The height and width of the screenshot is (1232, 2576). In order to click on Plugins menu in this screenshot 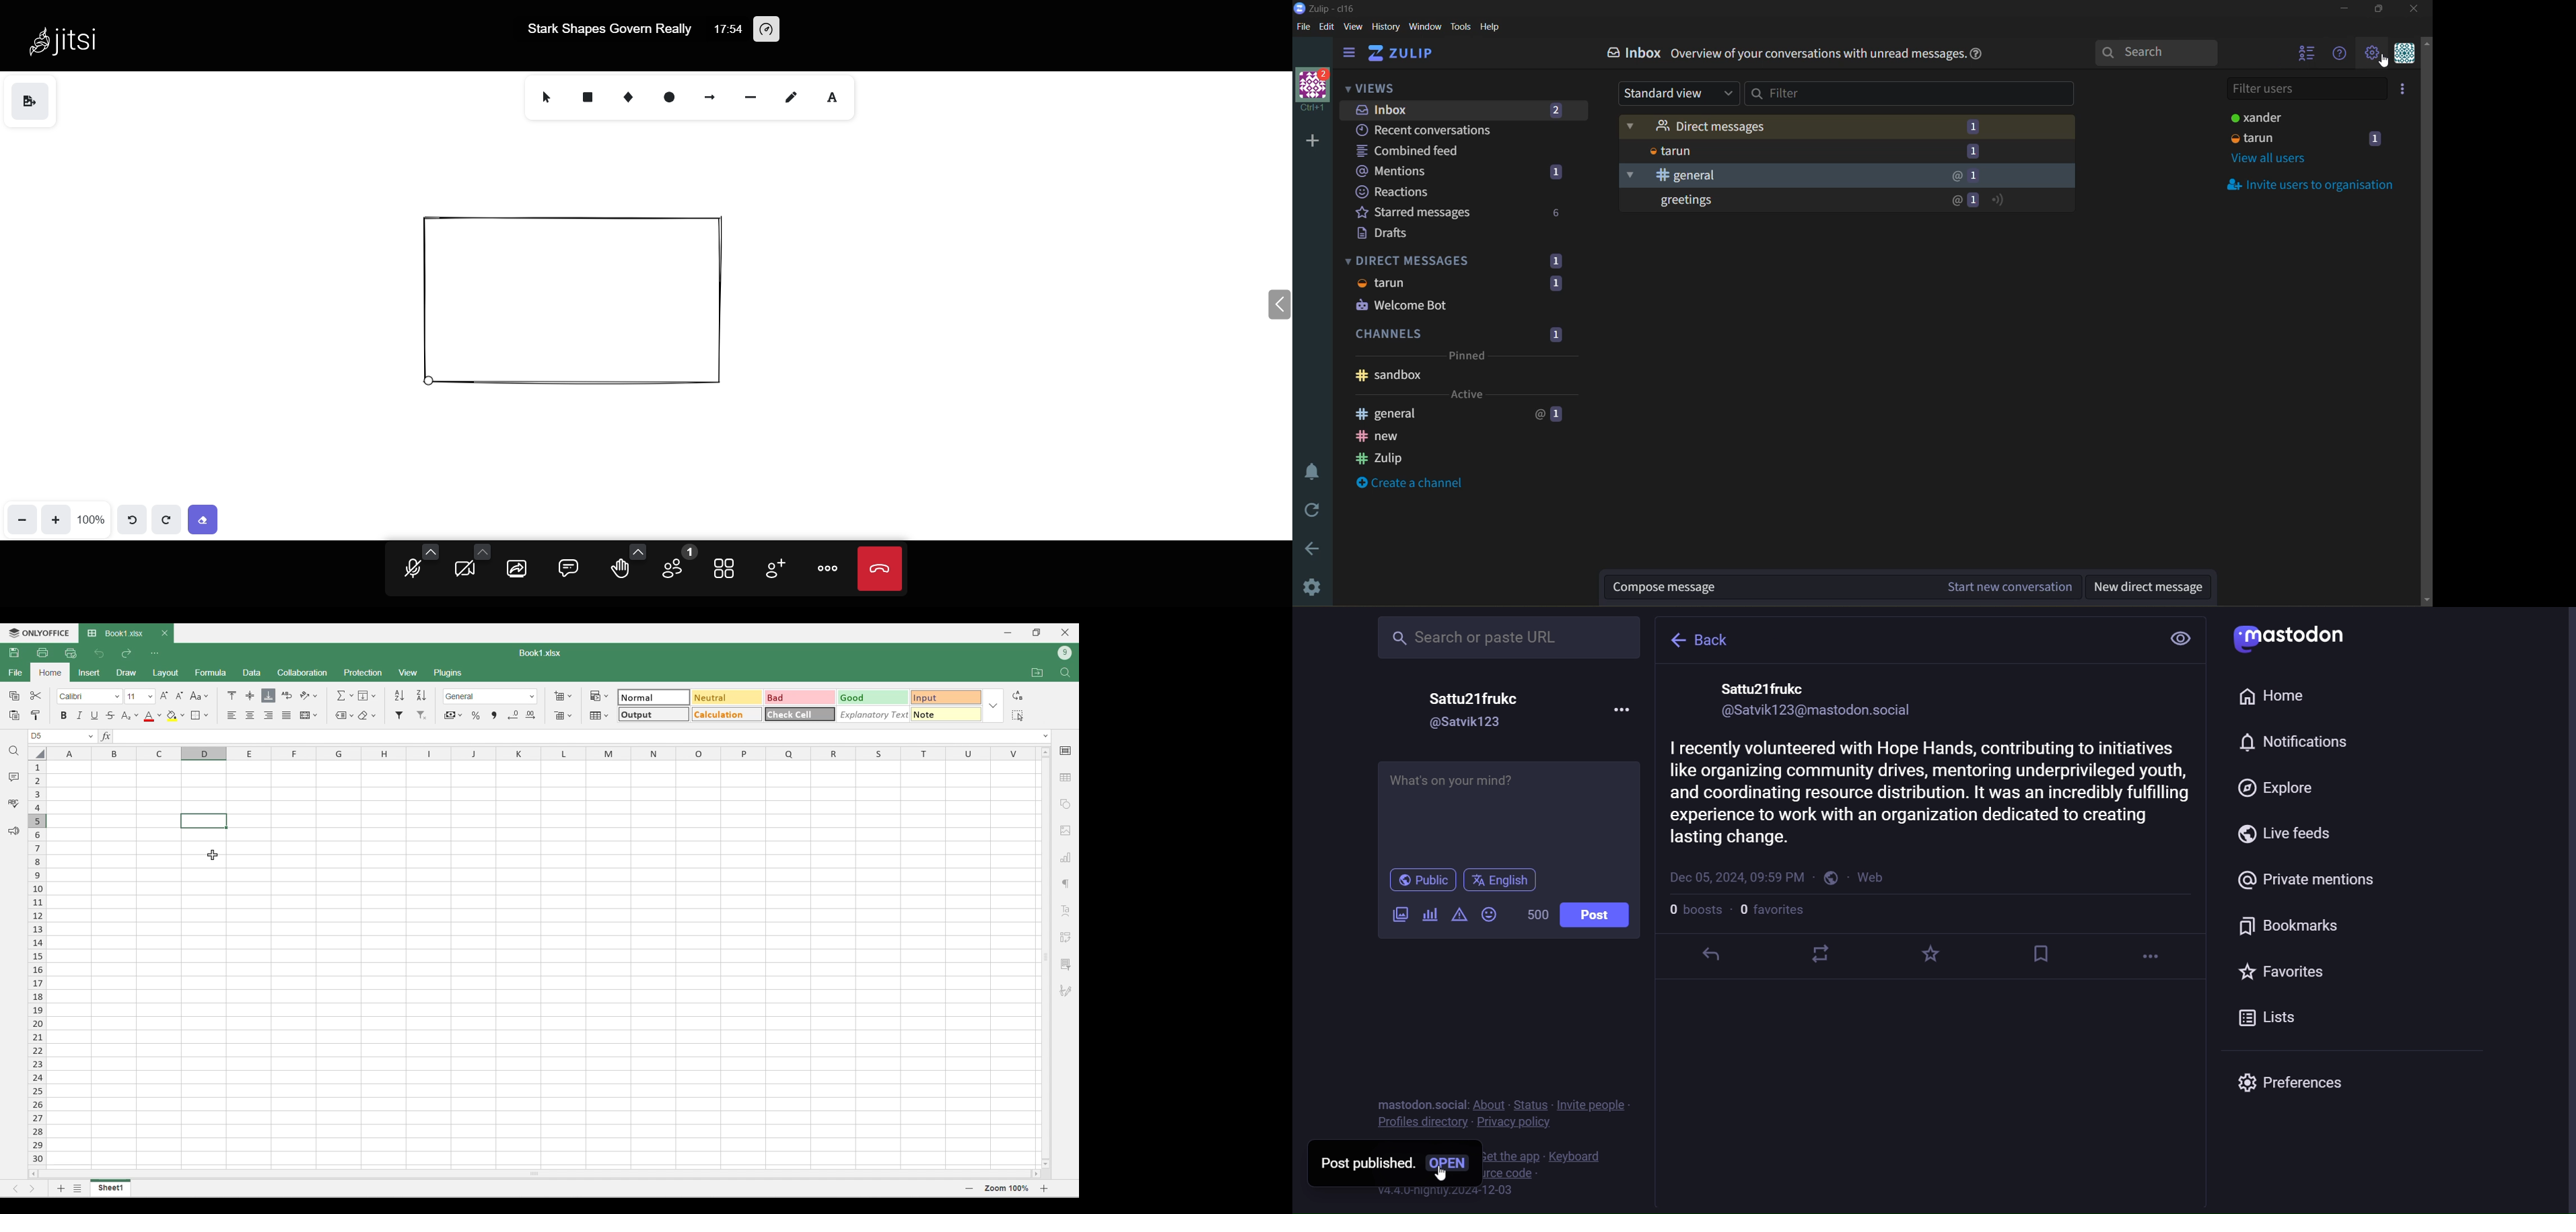, I will do `click(449, 673)`.